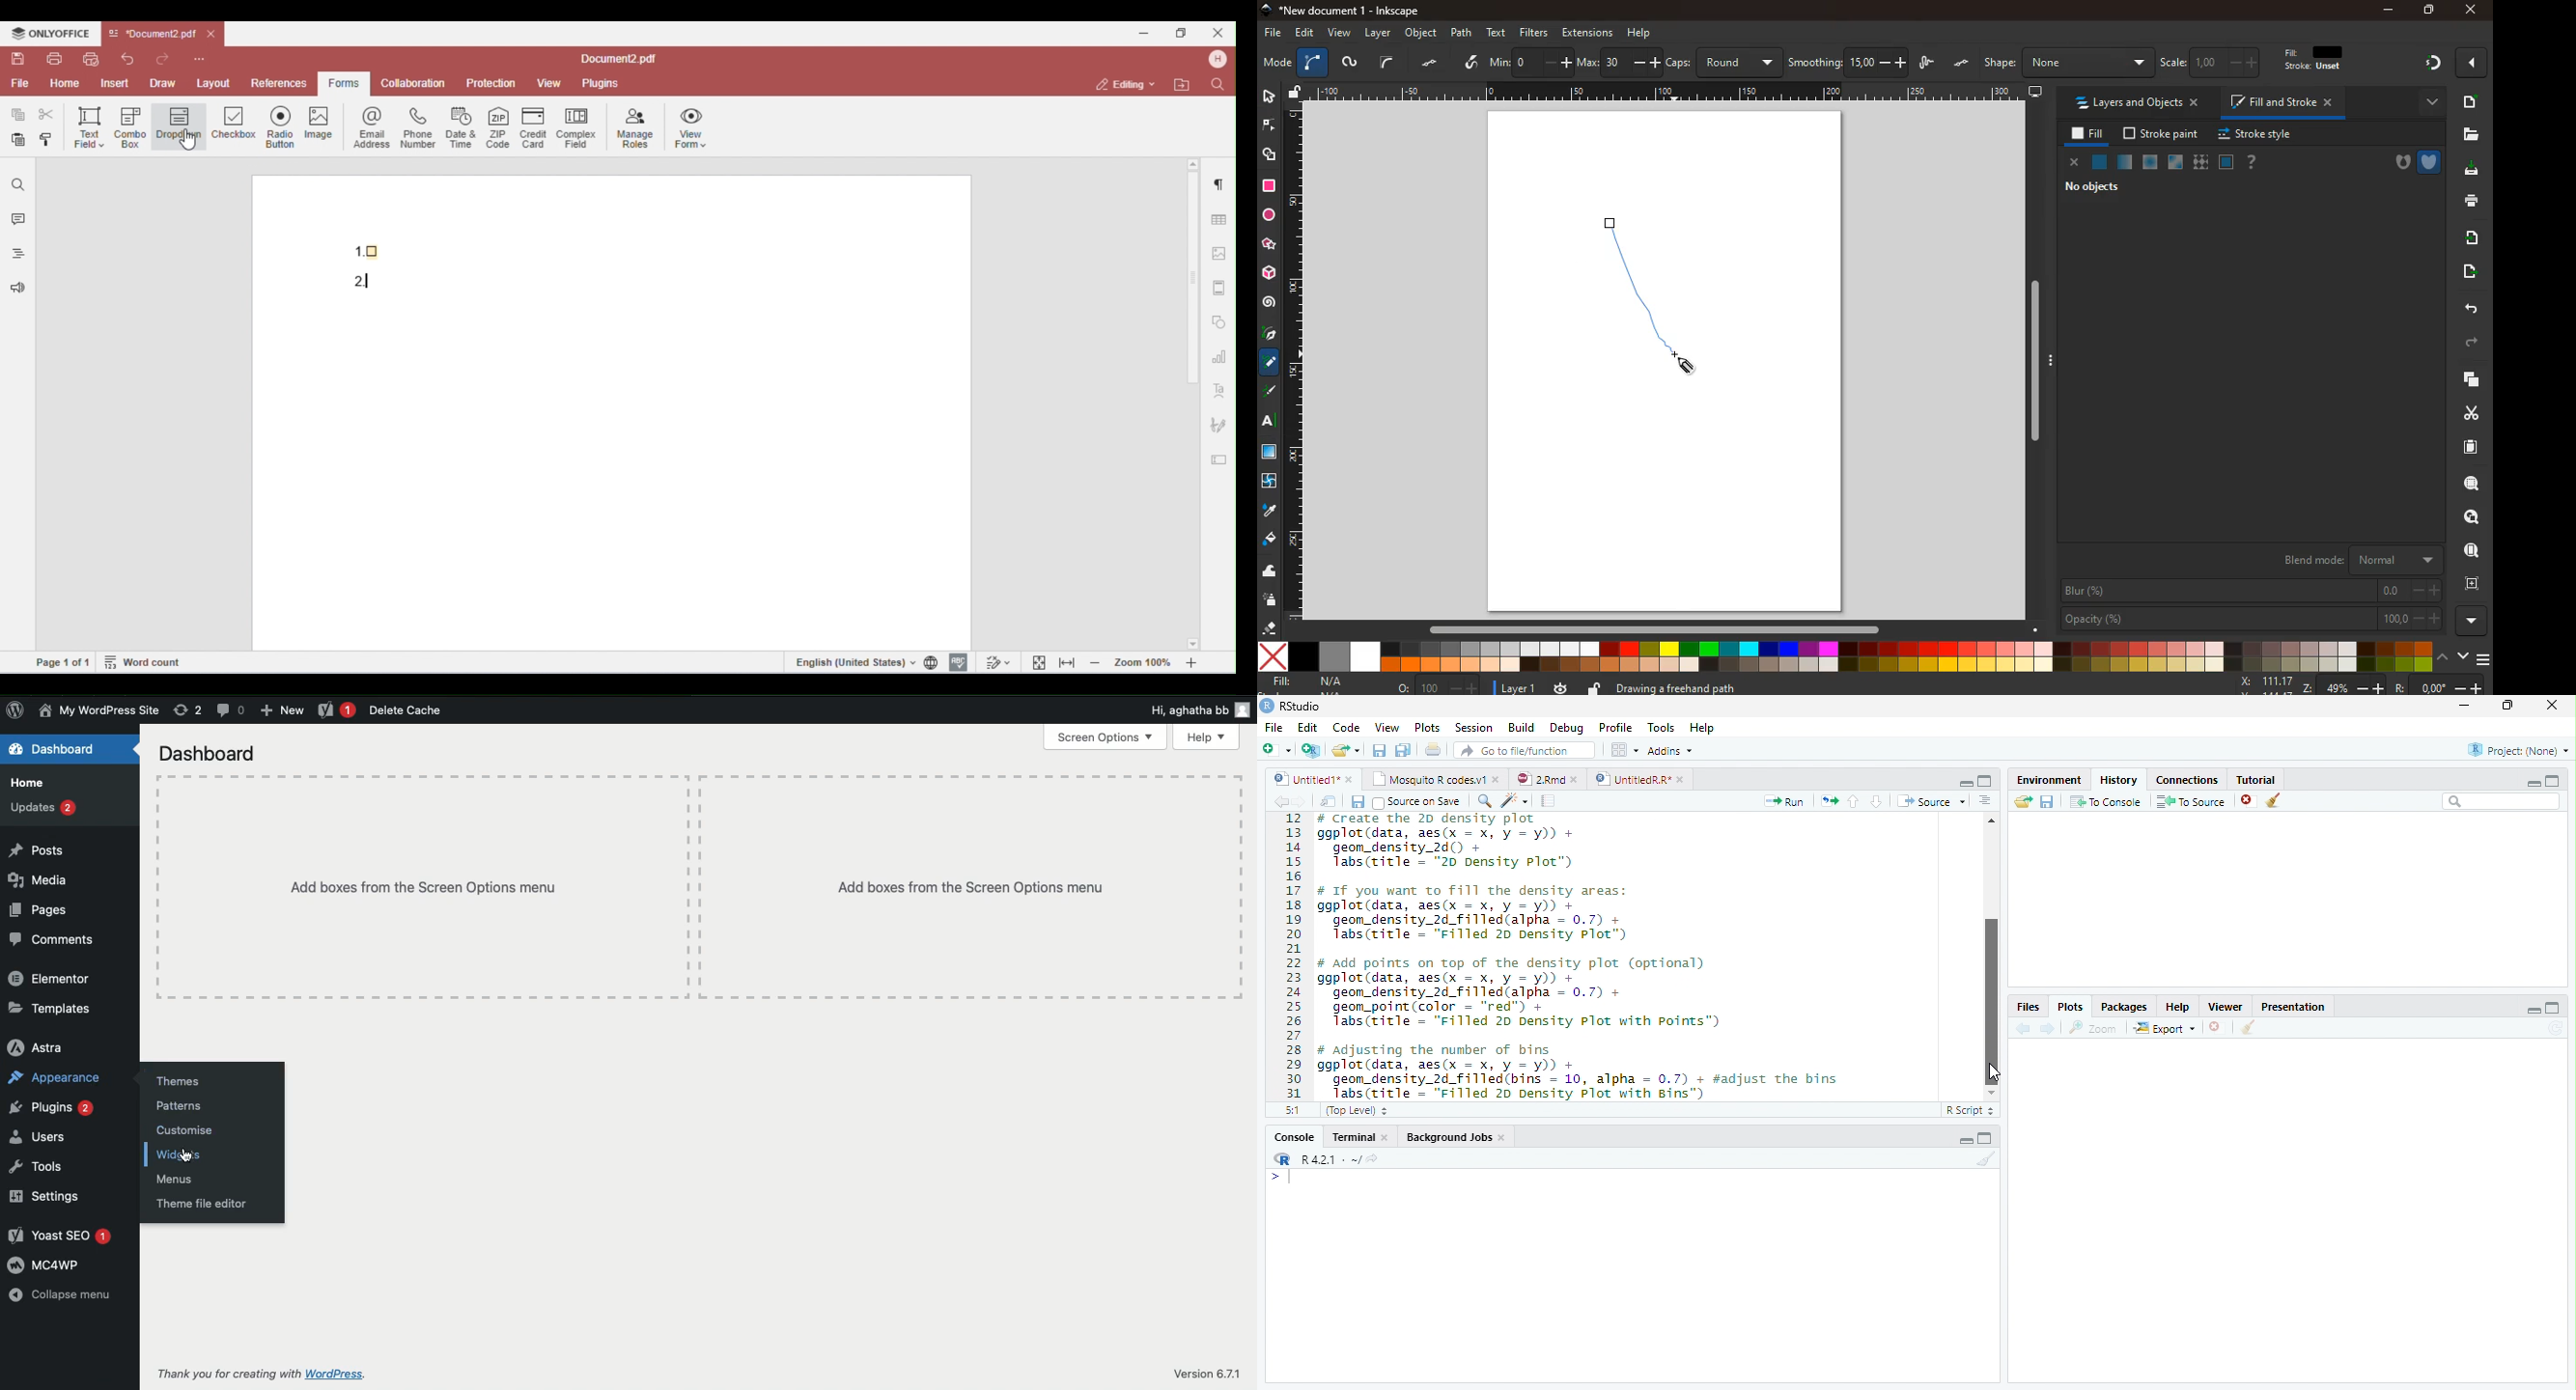 The image size is (2576, 1400). I want to click on Pages, so click(50, 913).